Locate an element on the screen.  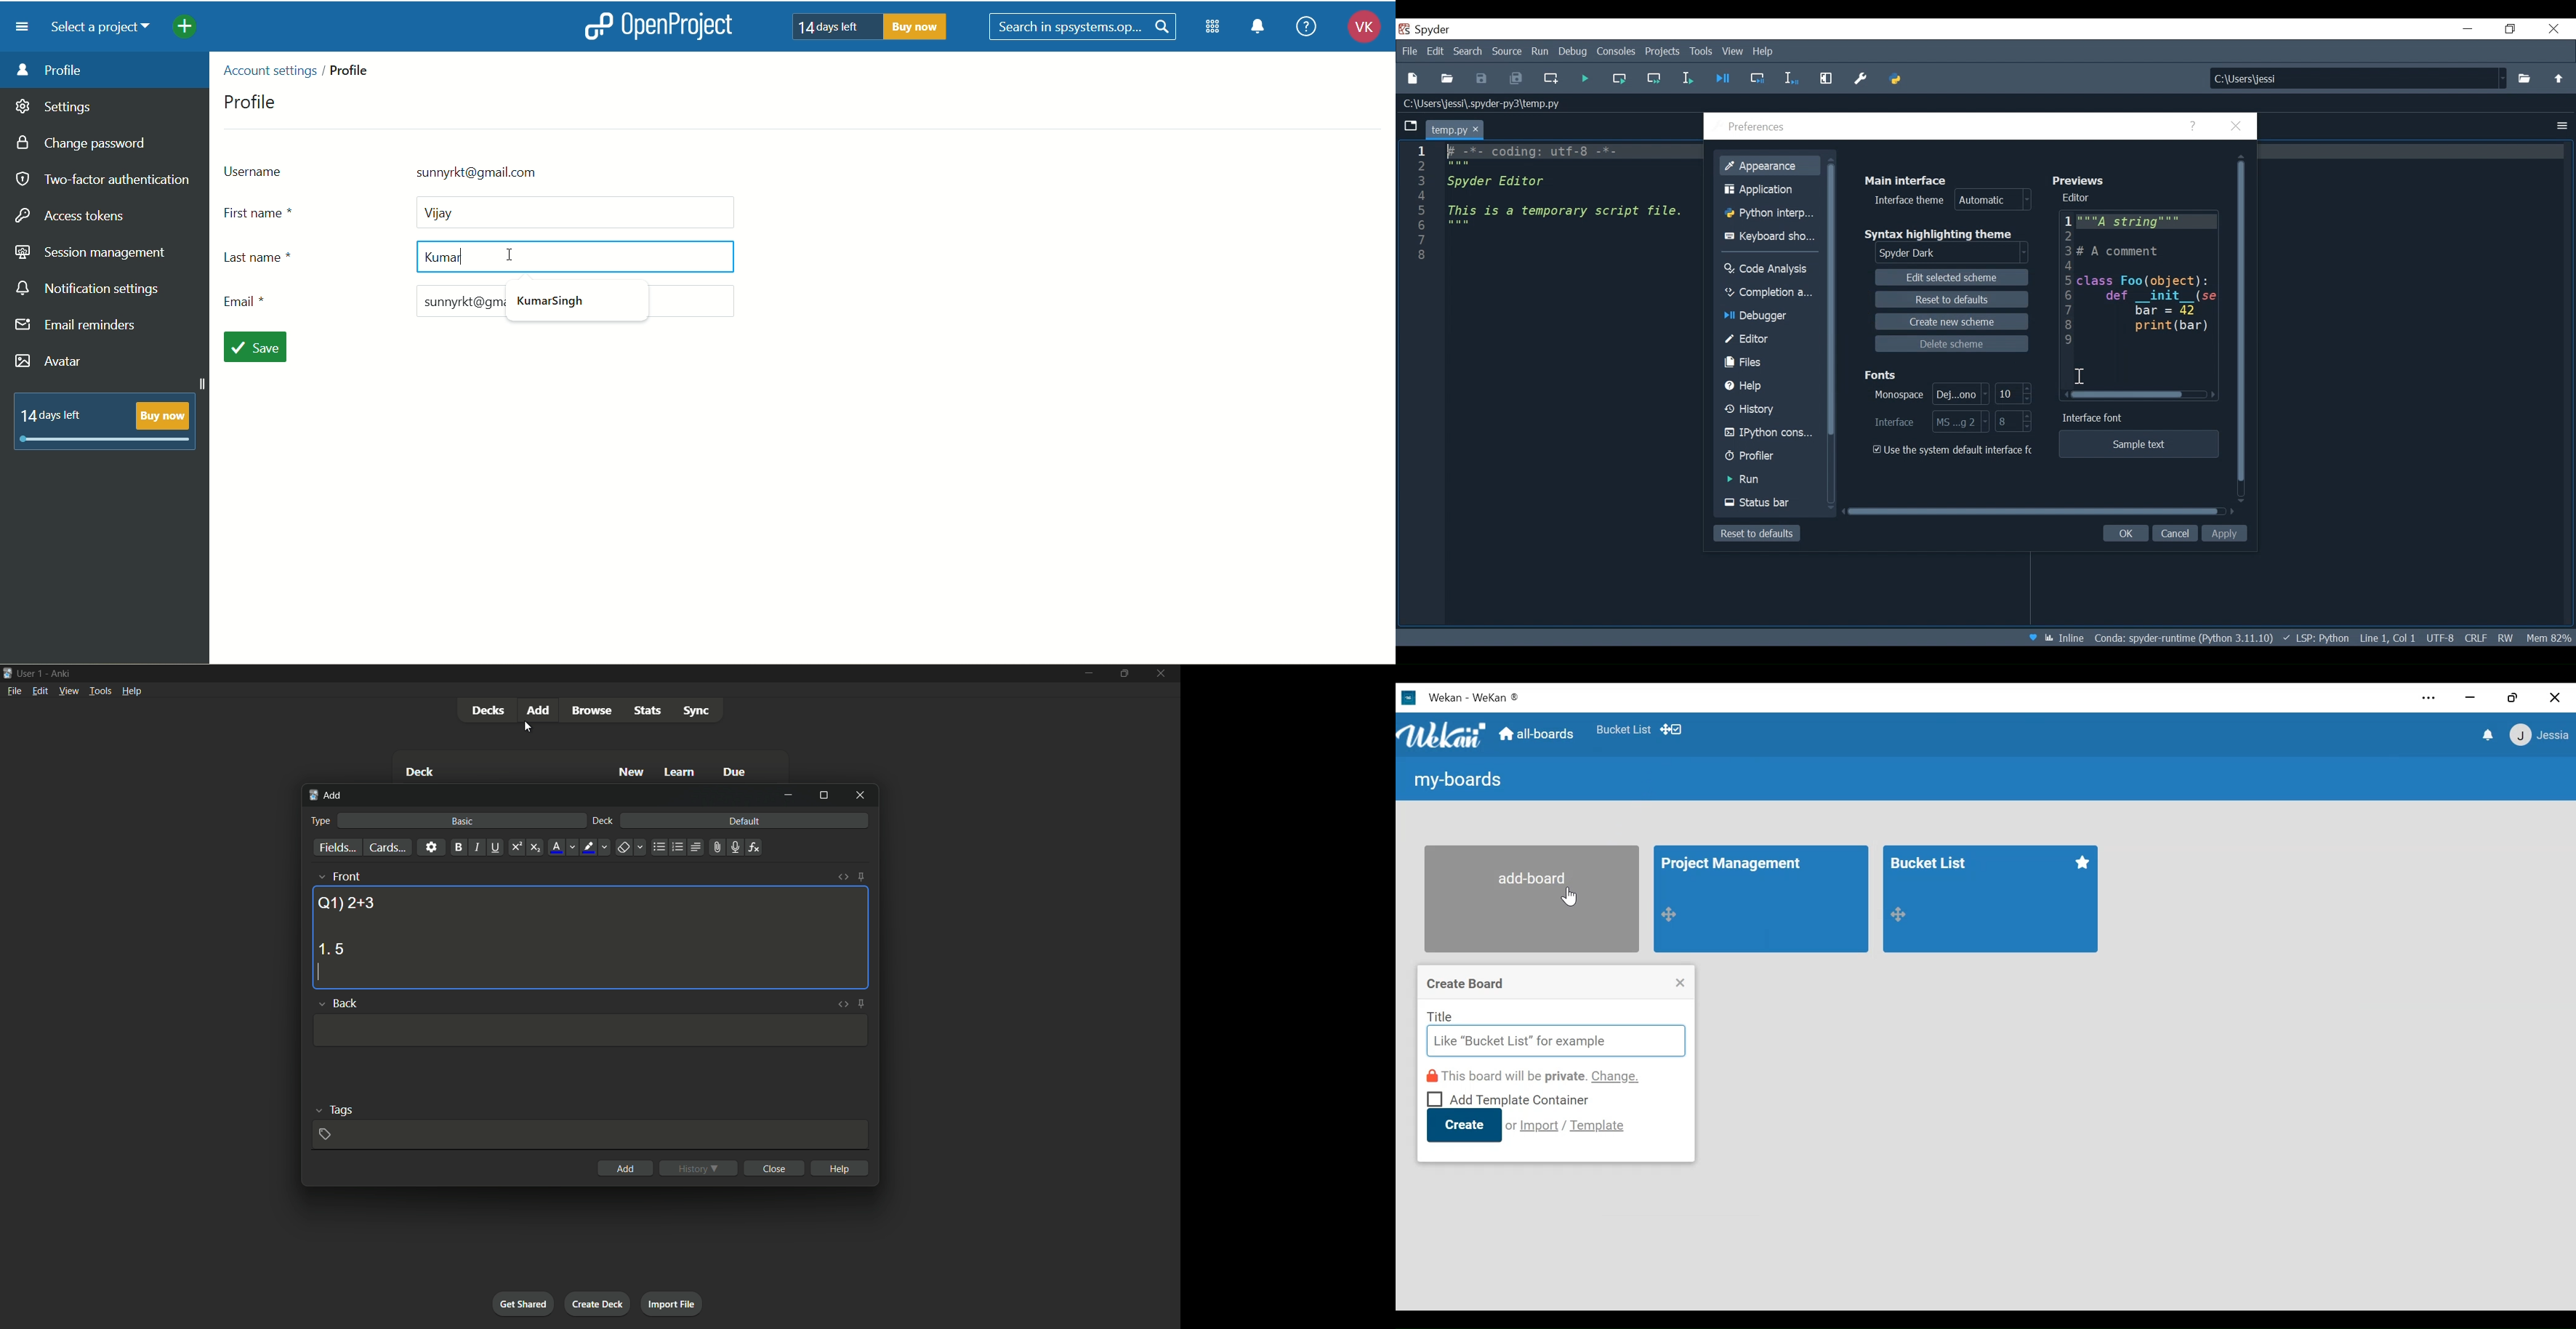
remove formatting is located at coordinates (624, 848).